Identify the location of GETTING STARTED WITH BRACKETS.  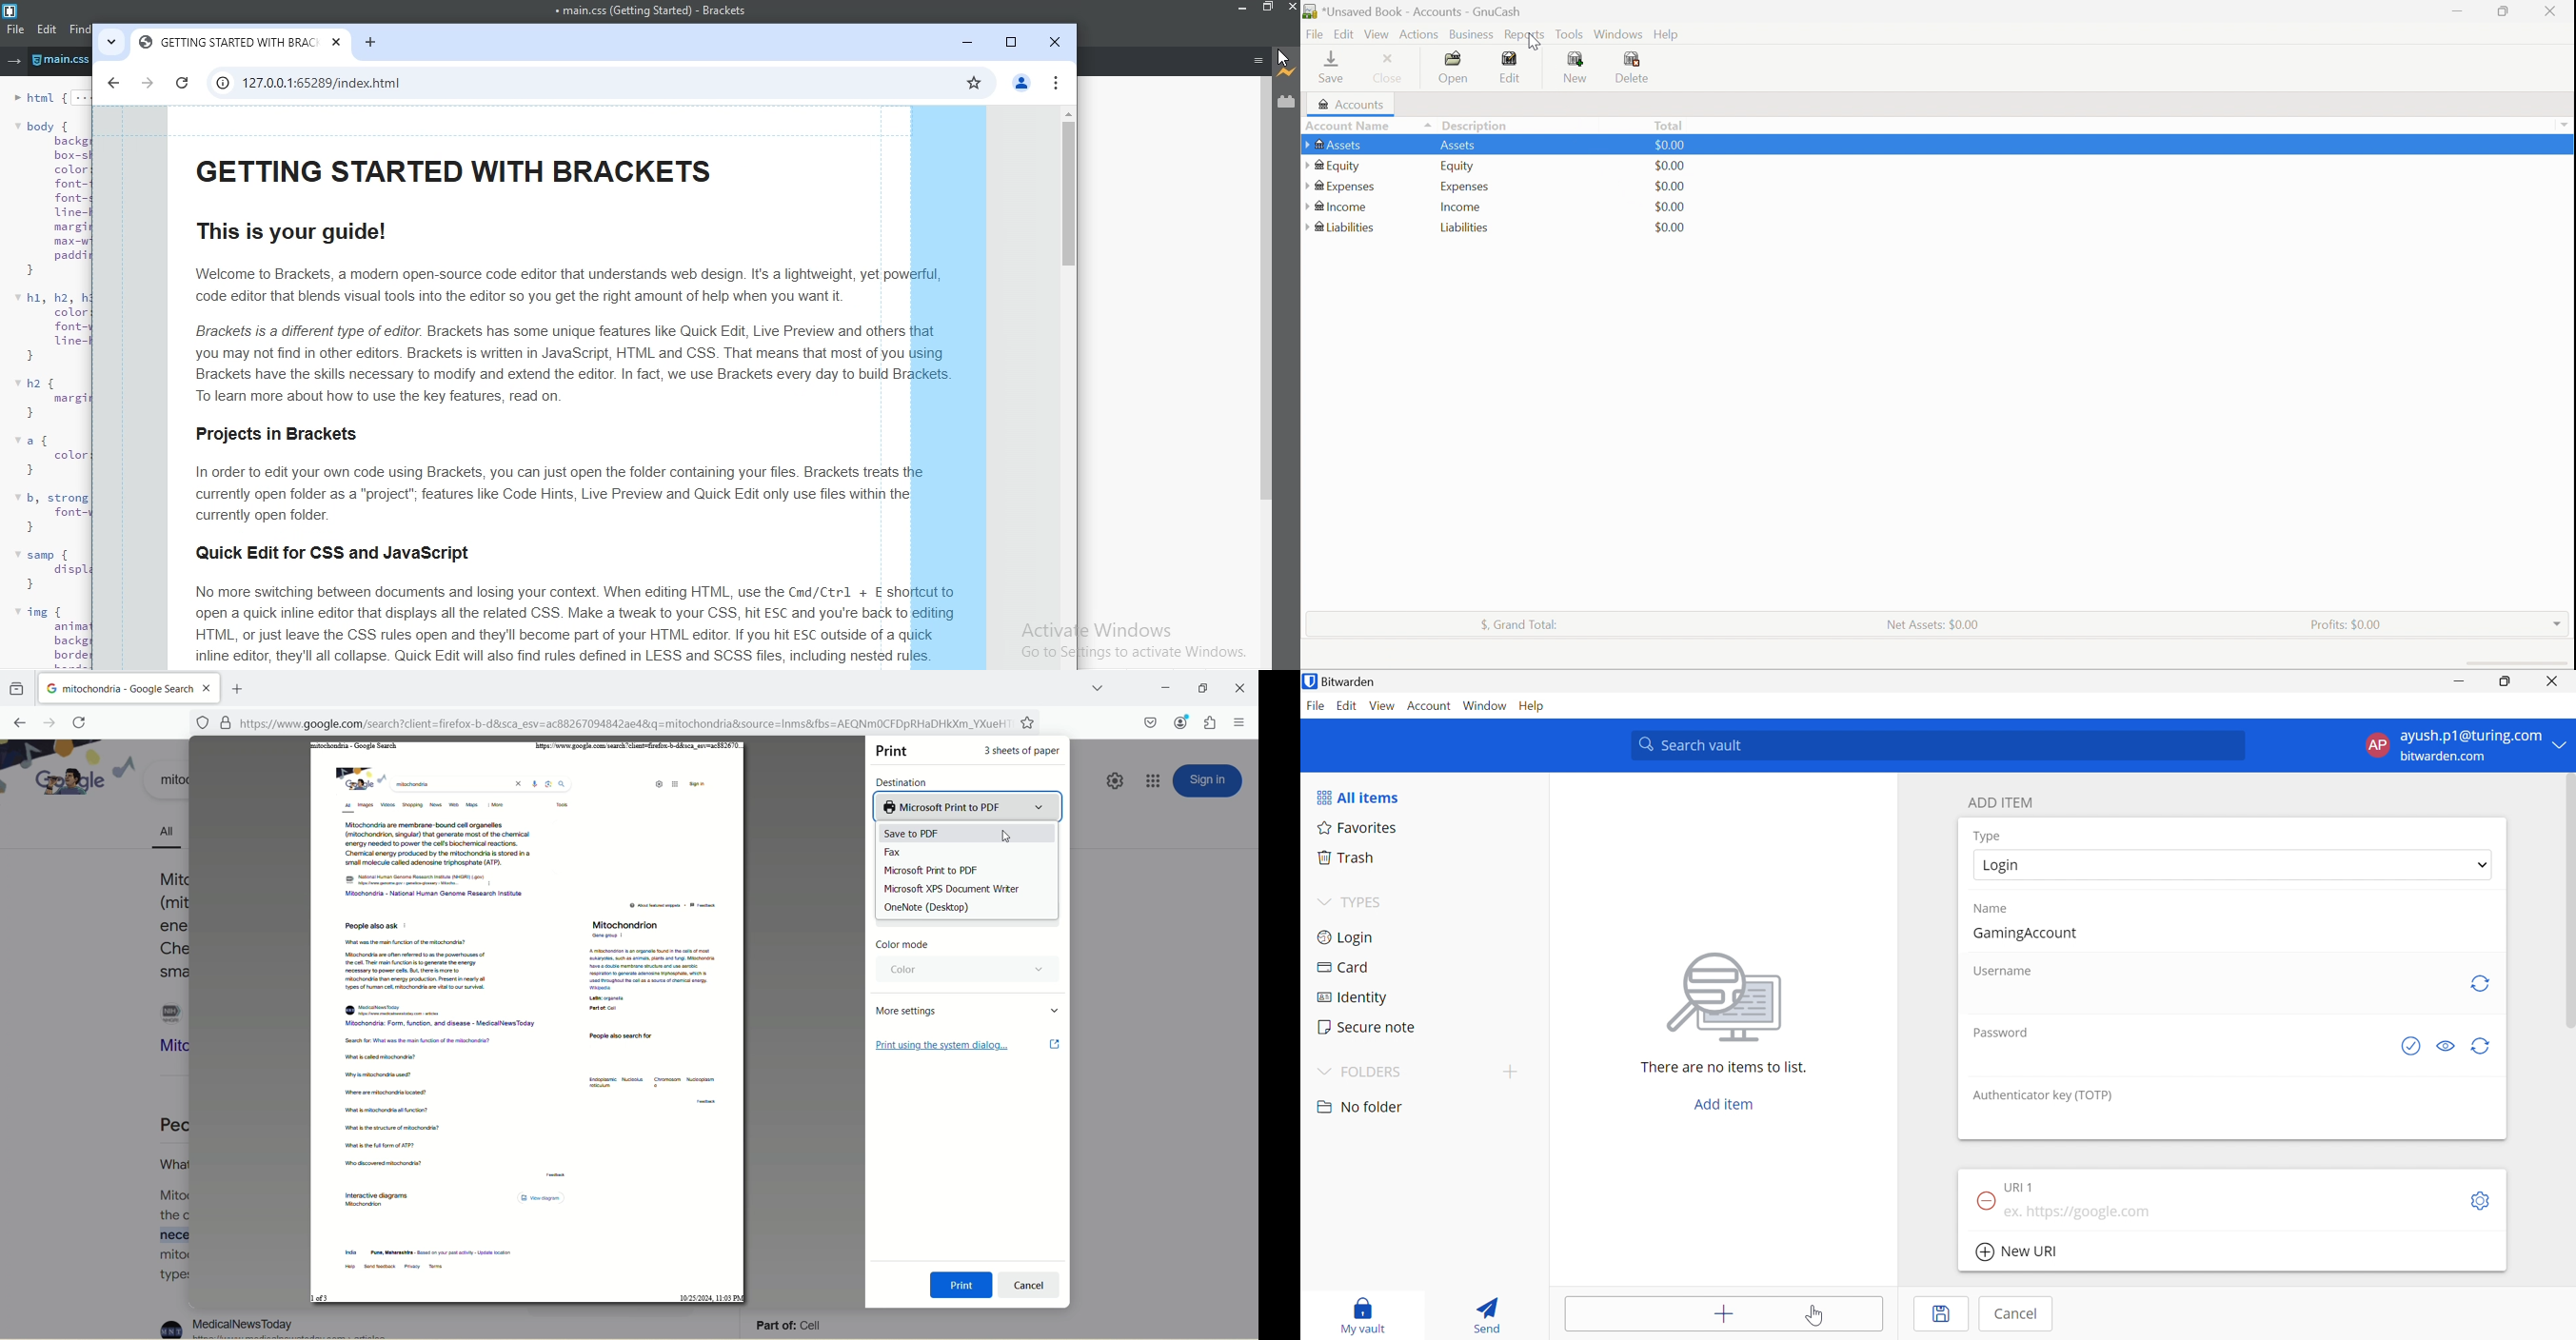
(455, 170).